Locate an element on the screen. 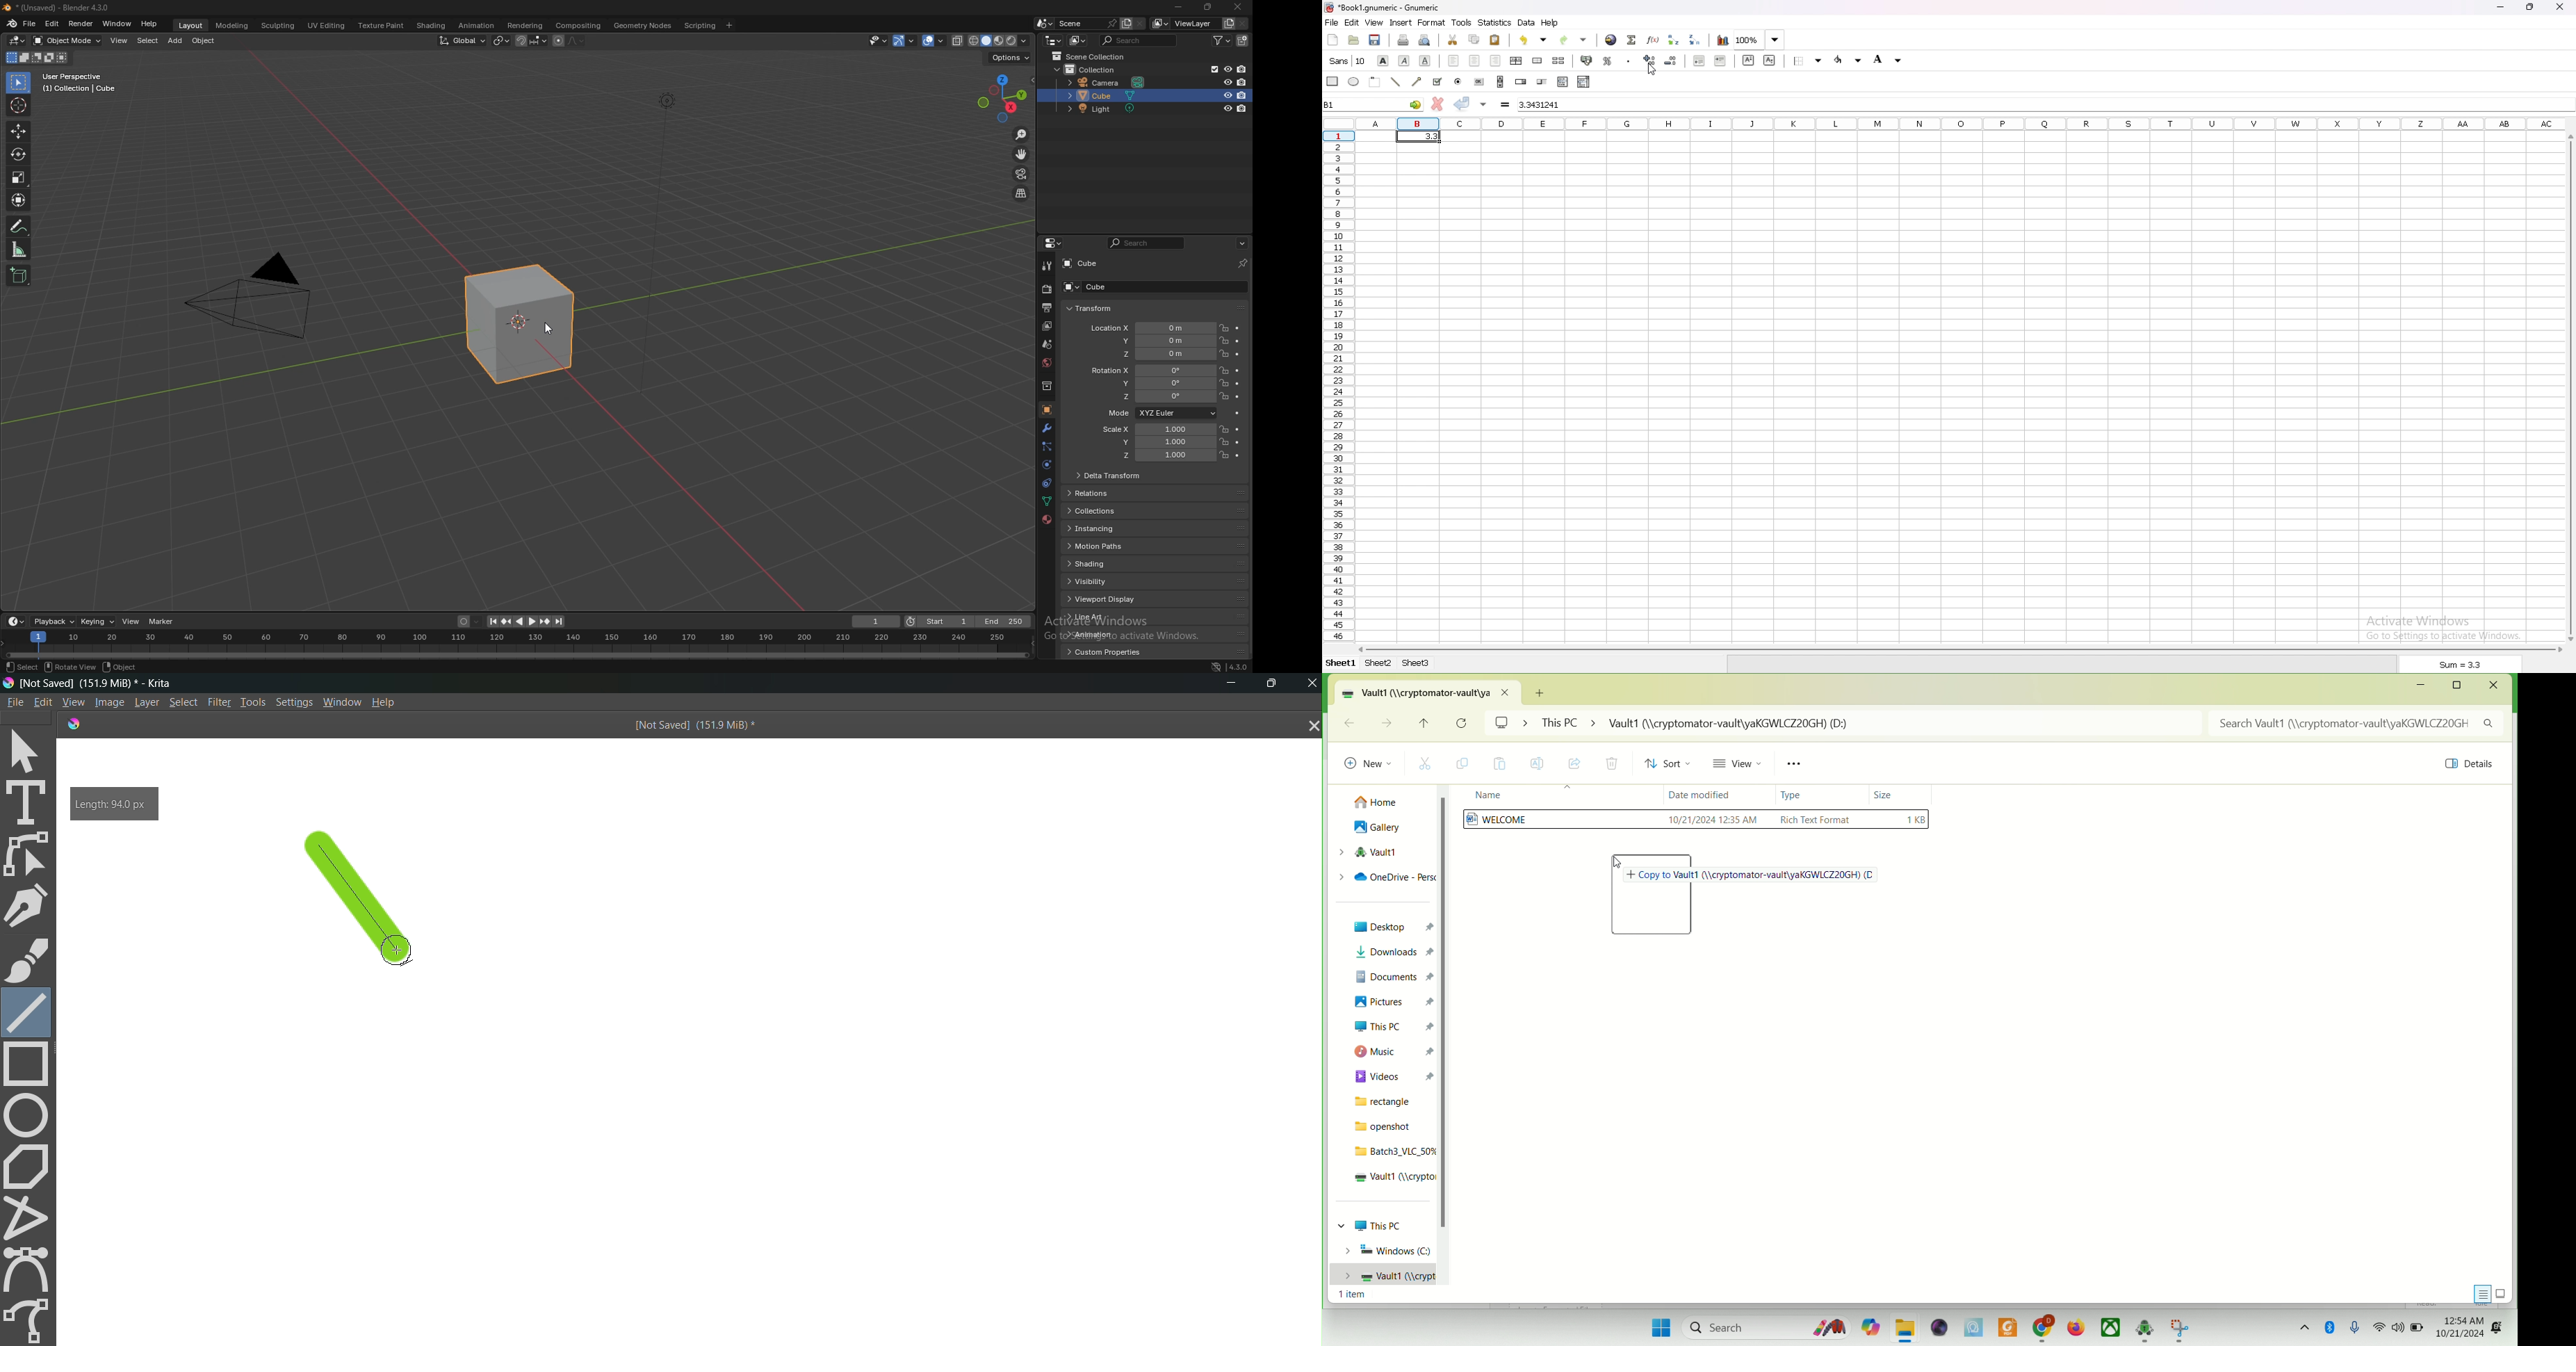 Image resolution: width=2576 pixels, height=1372 pixels. frame is located at coordinates (1374, 82).